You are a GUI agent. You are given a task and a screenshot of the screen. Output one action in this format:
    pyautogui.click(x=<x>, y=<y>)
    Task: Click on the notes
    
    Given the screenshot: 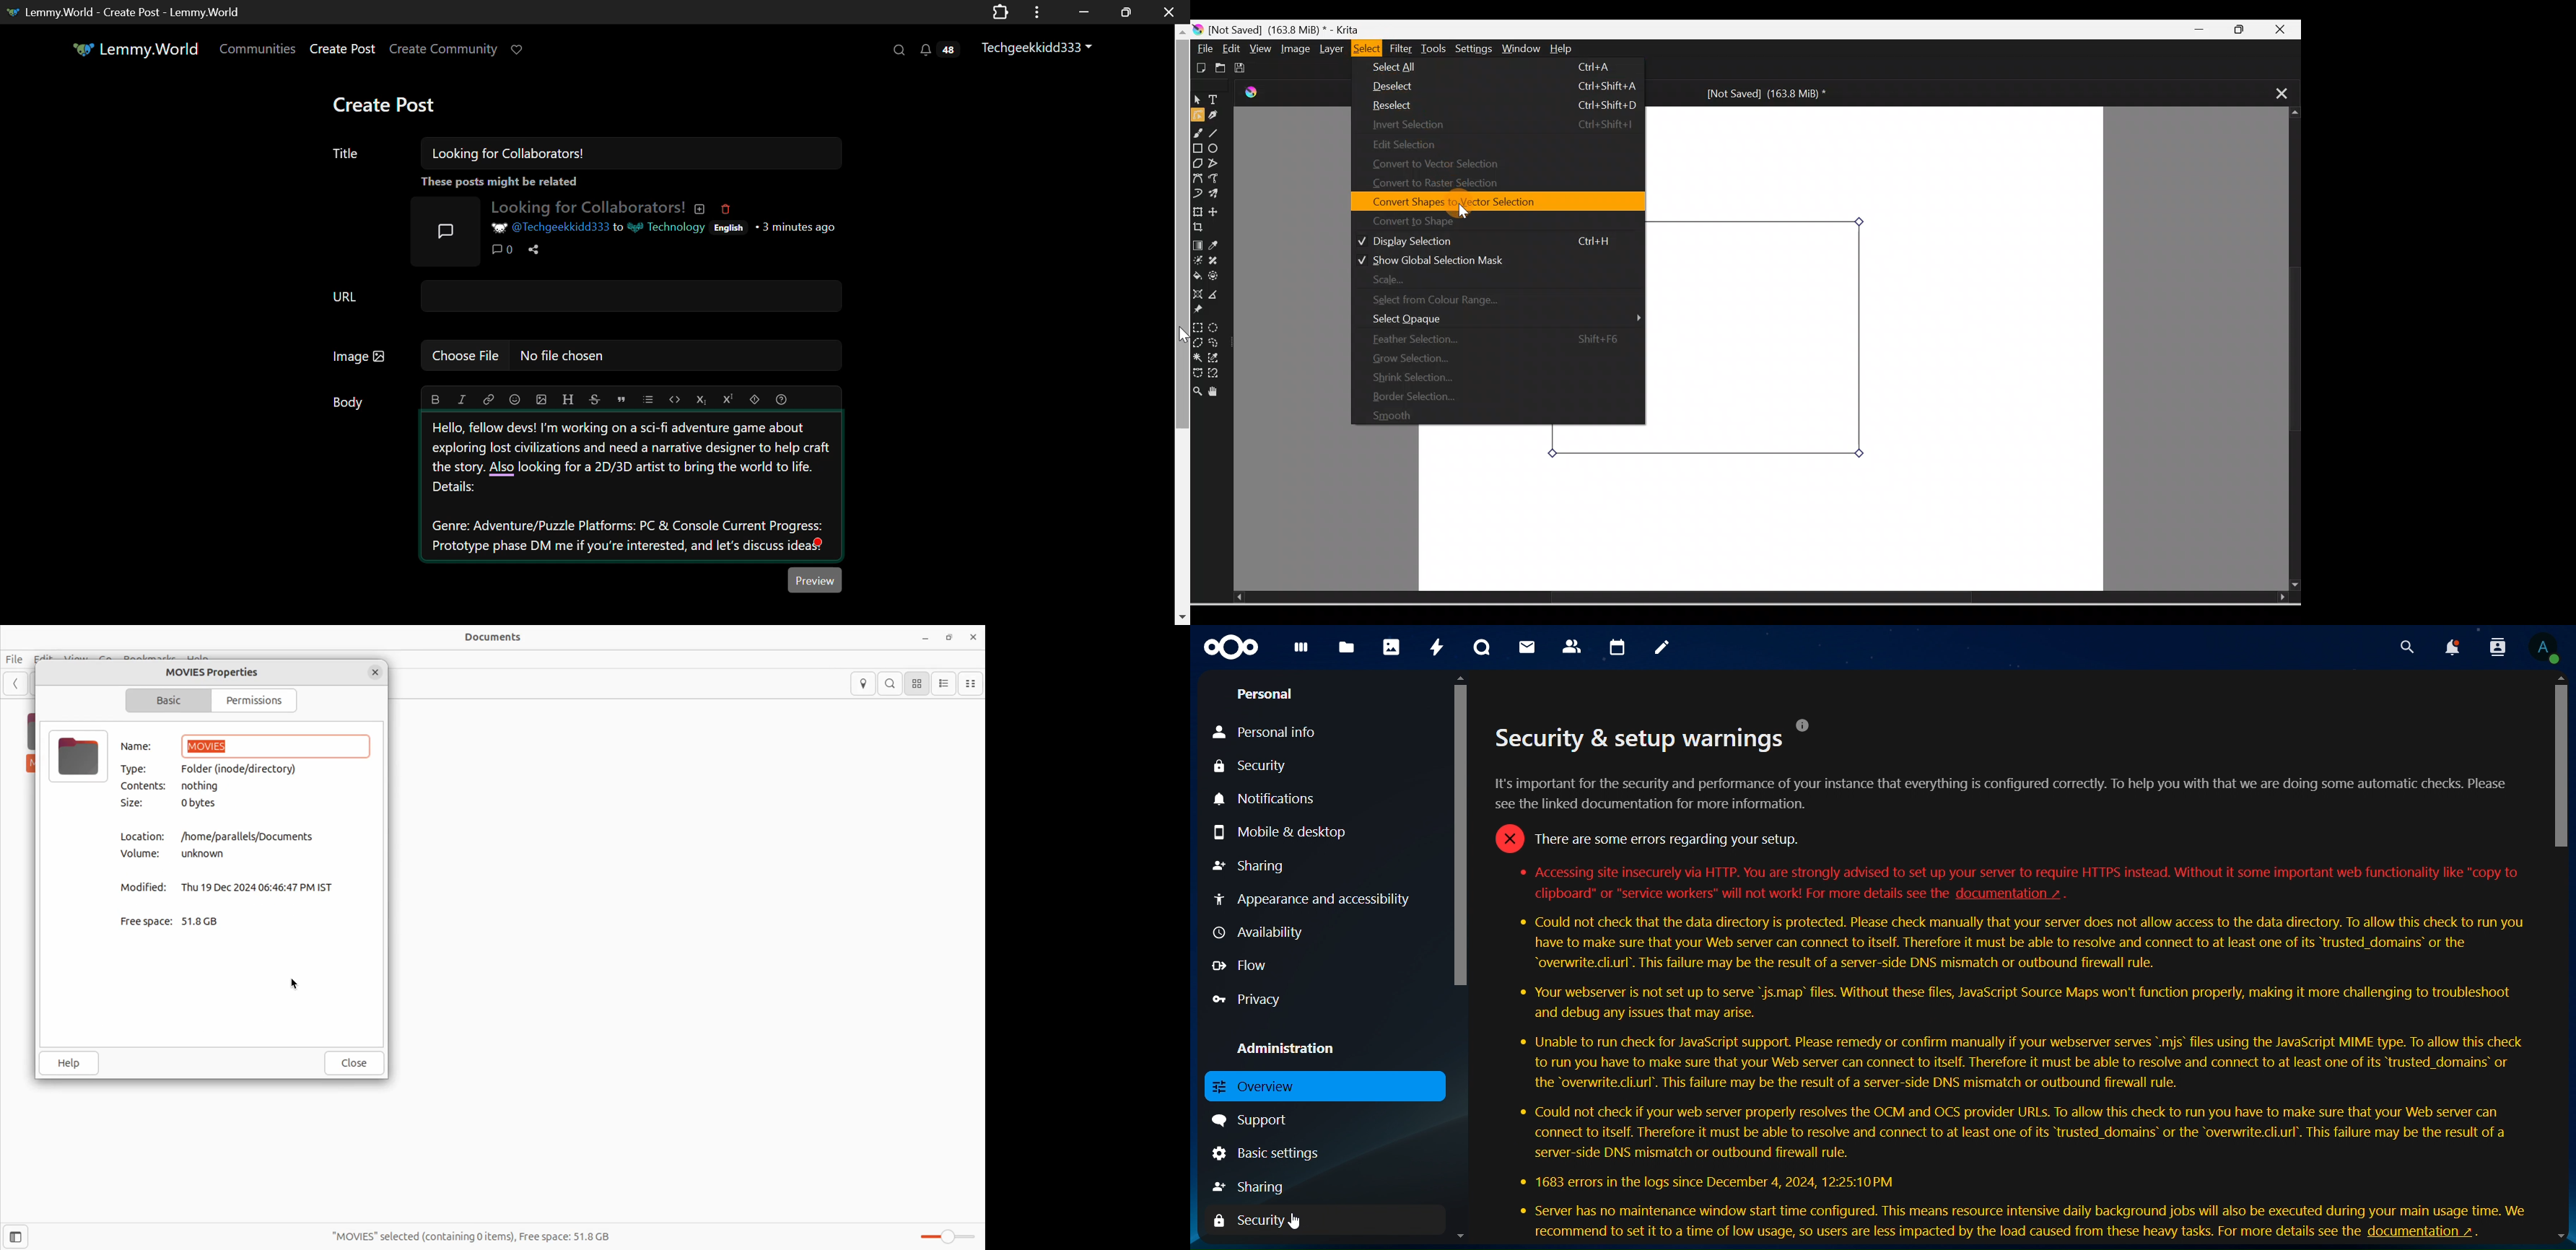 What is the action you would take?
    pyautogui.click(x=1658, y=645)
    